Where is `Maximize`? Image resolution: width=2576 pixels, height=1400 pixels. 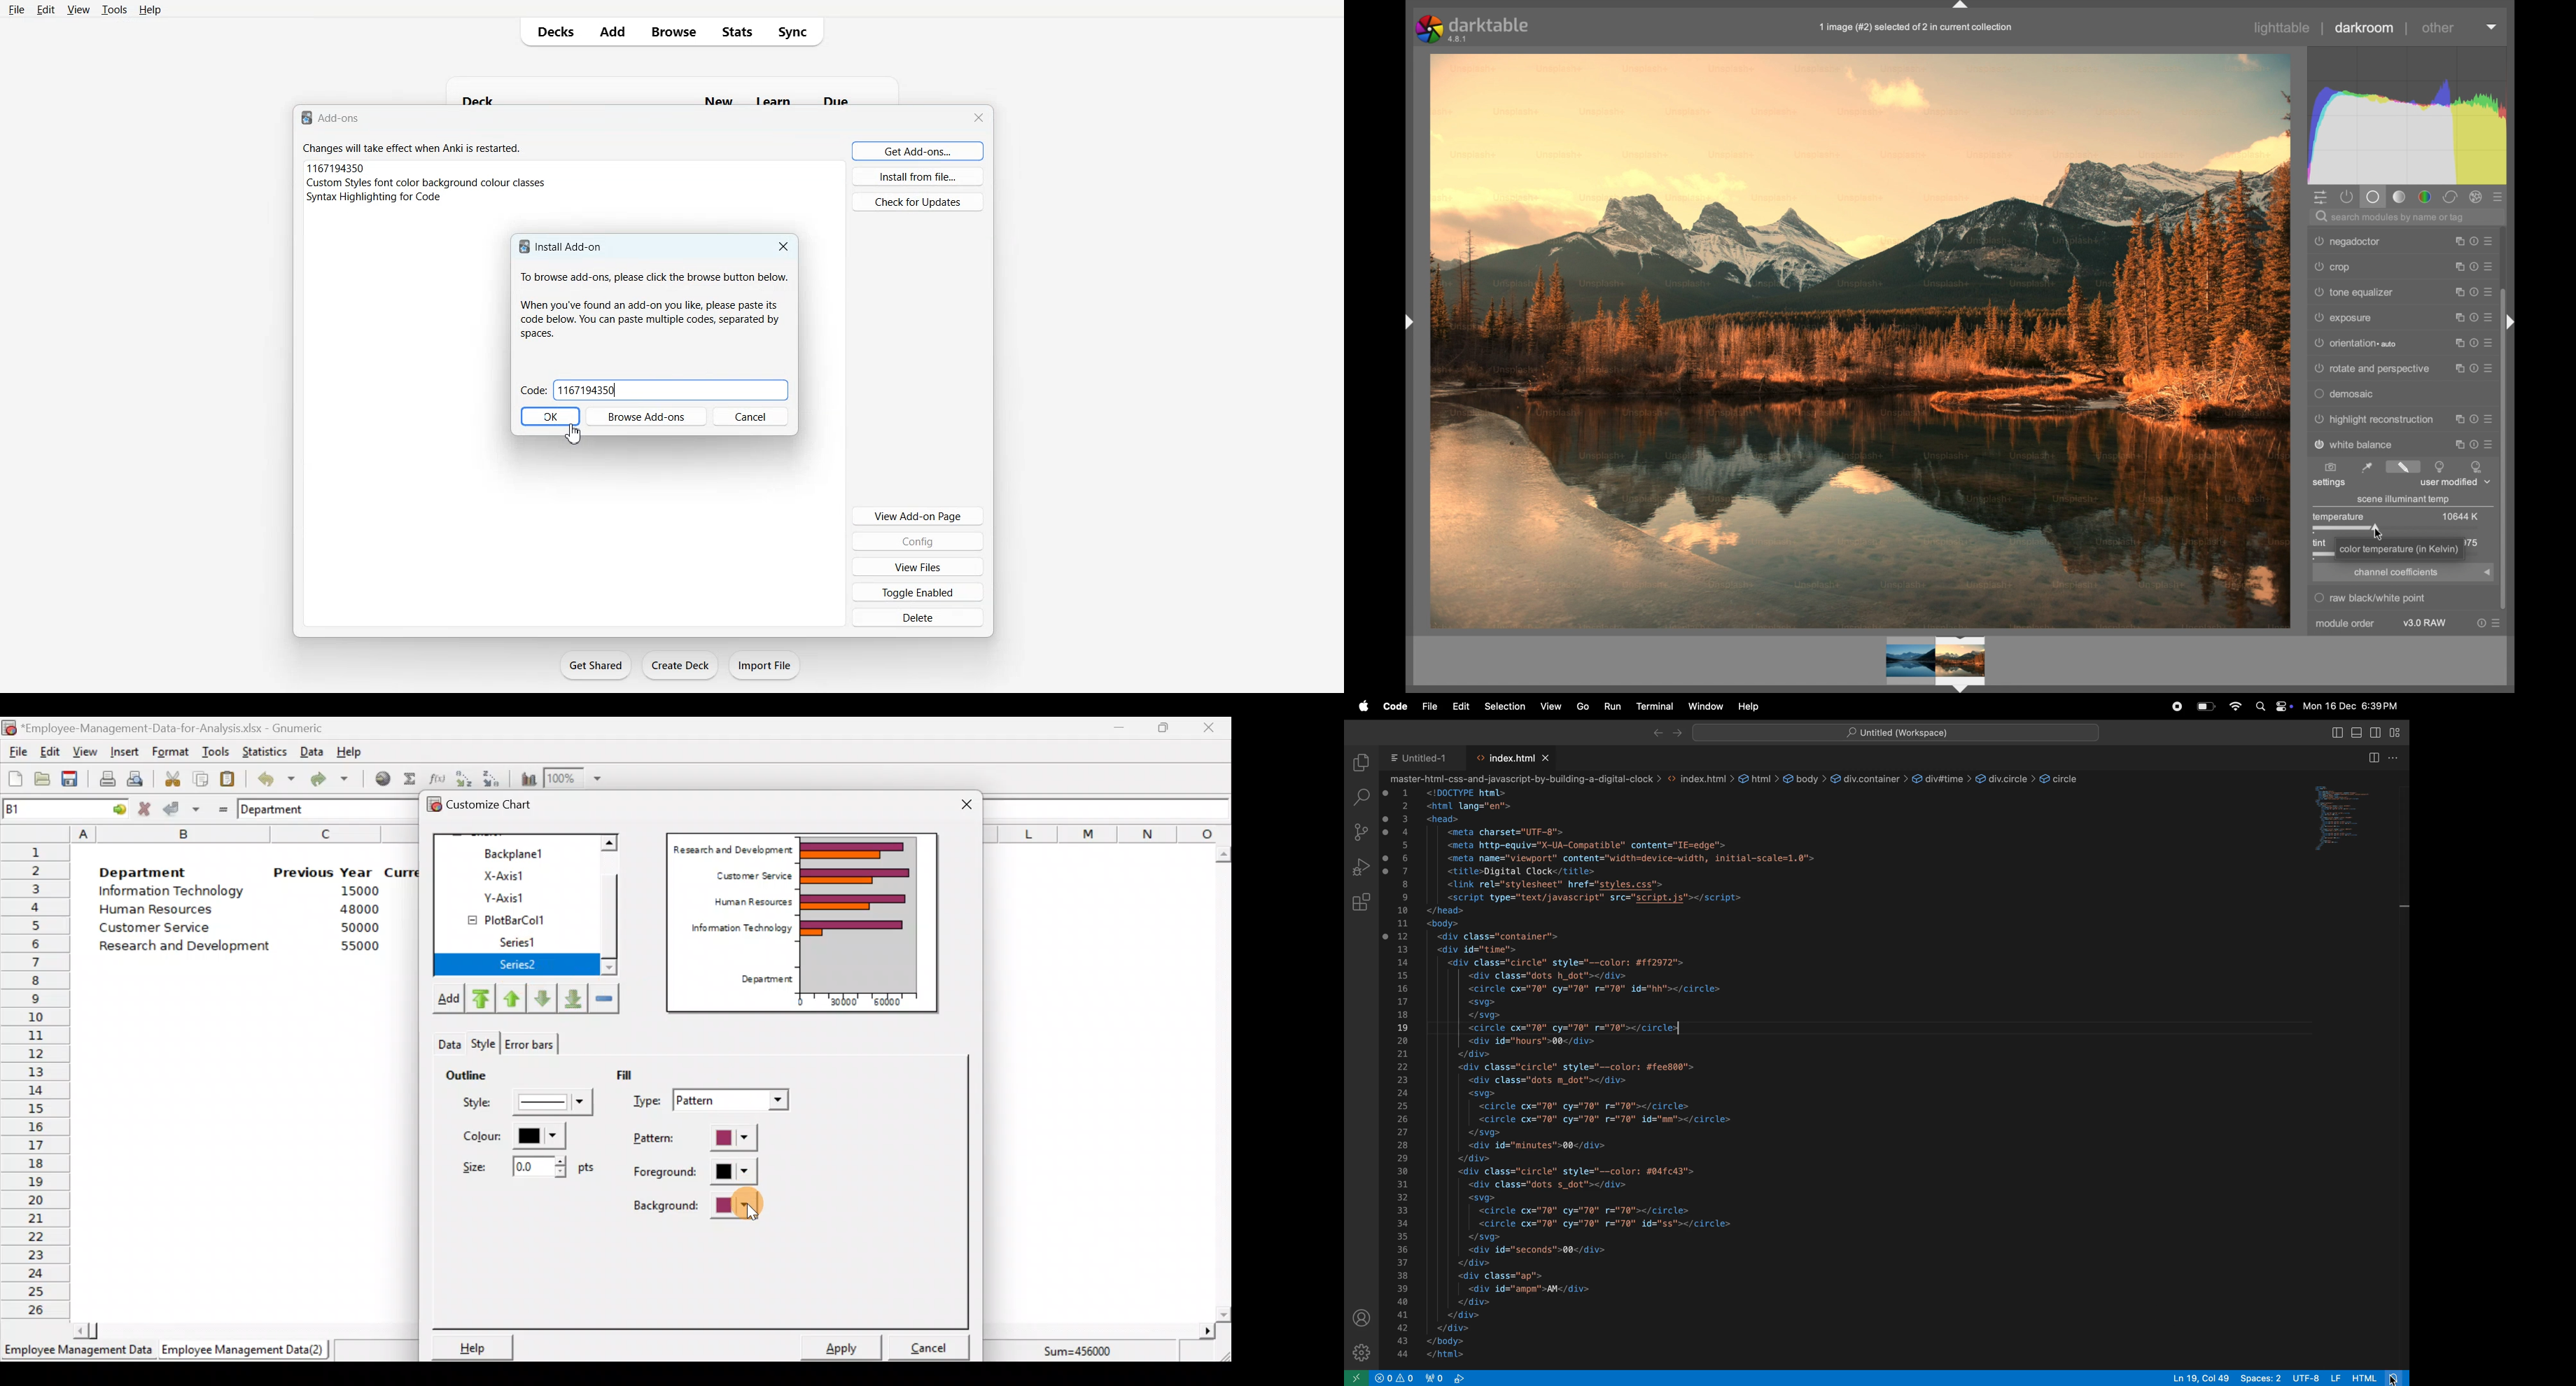 Maximize is located at coordinates (1163, 727).